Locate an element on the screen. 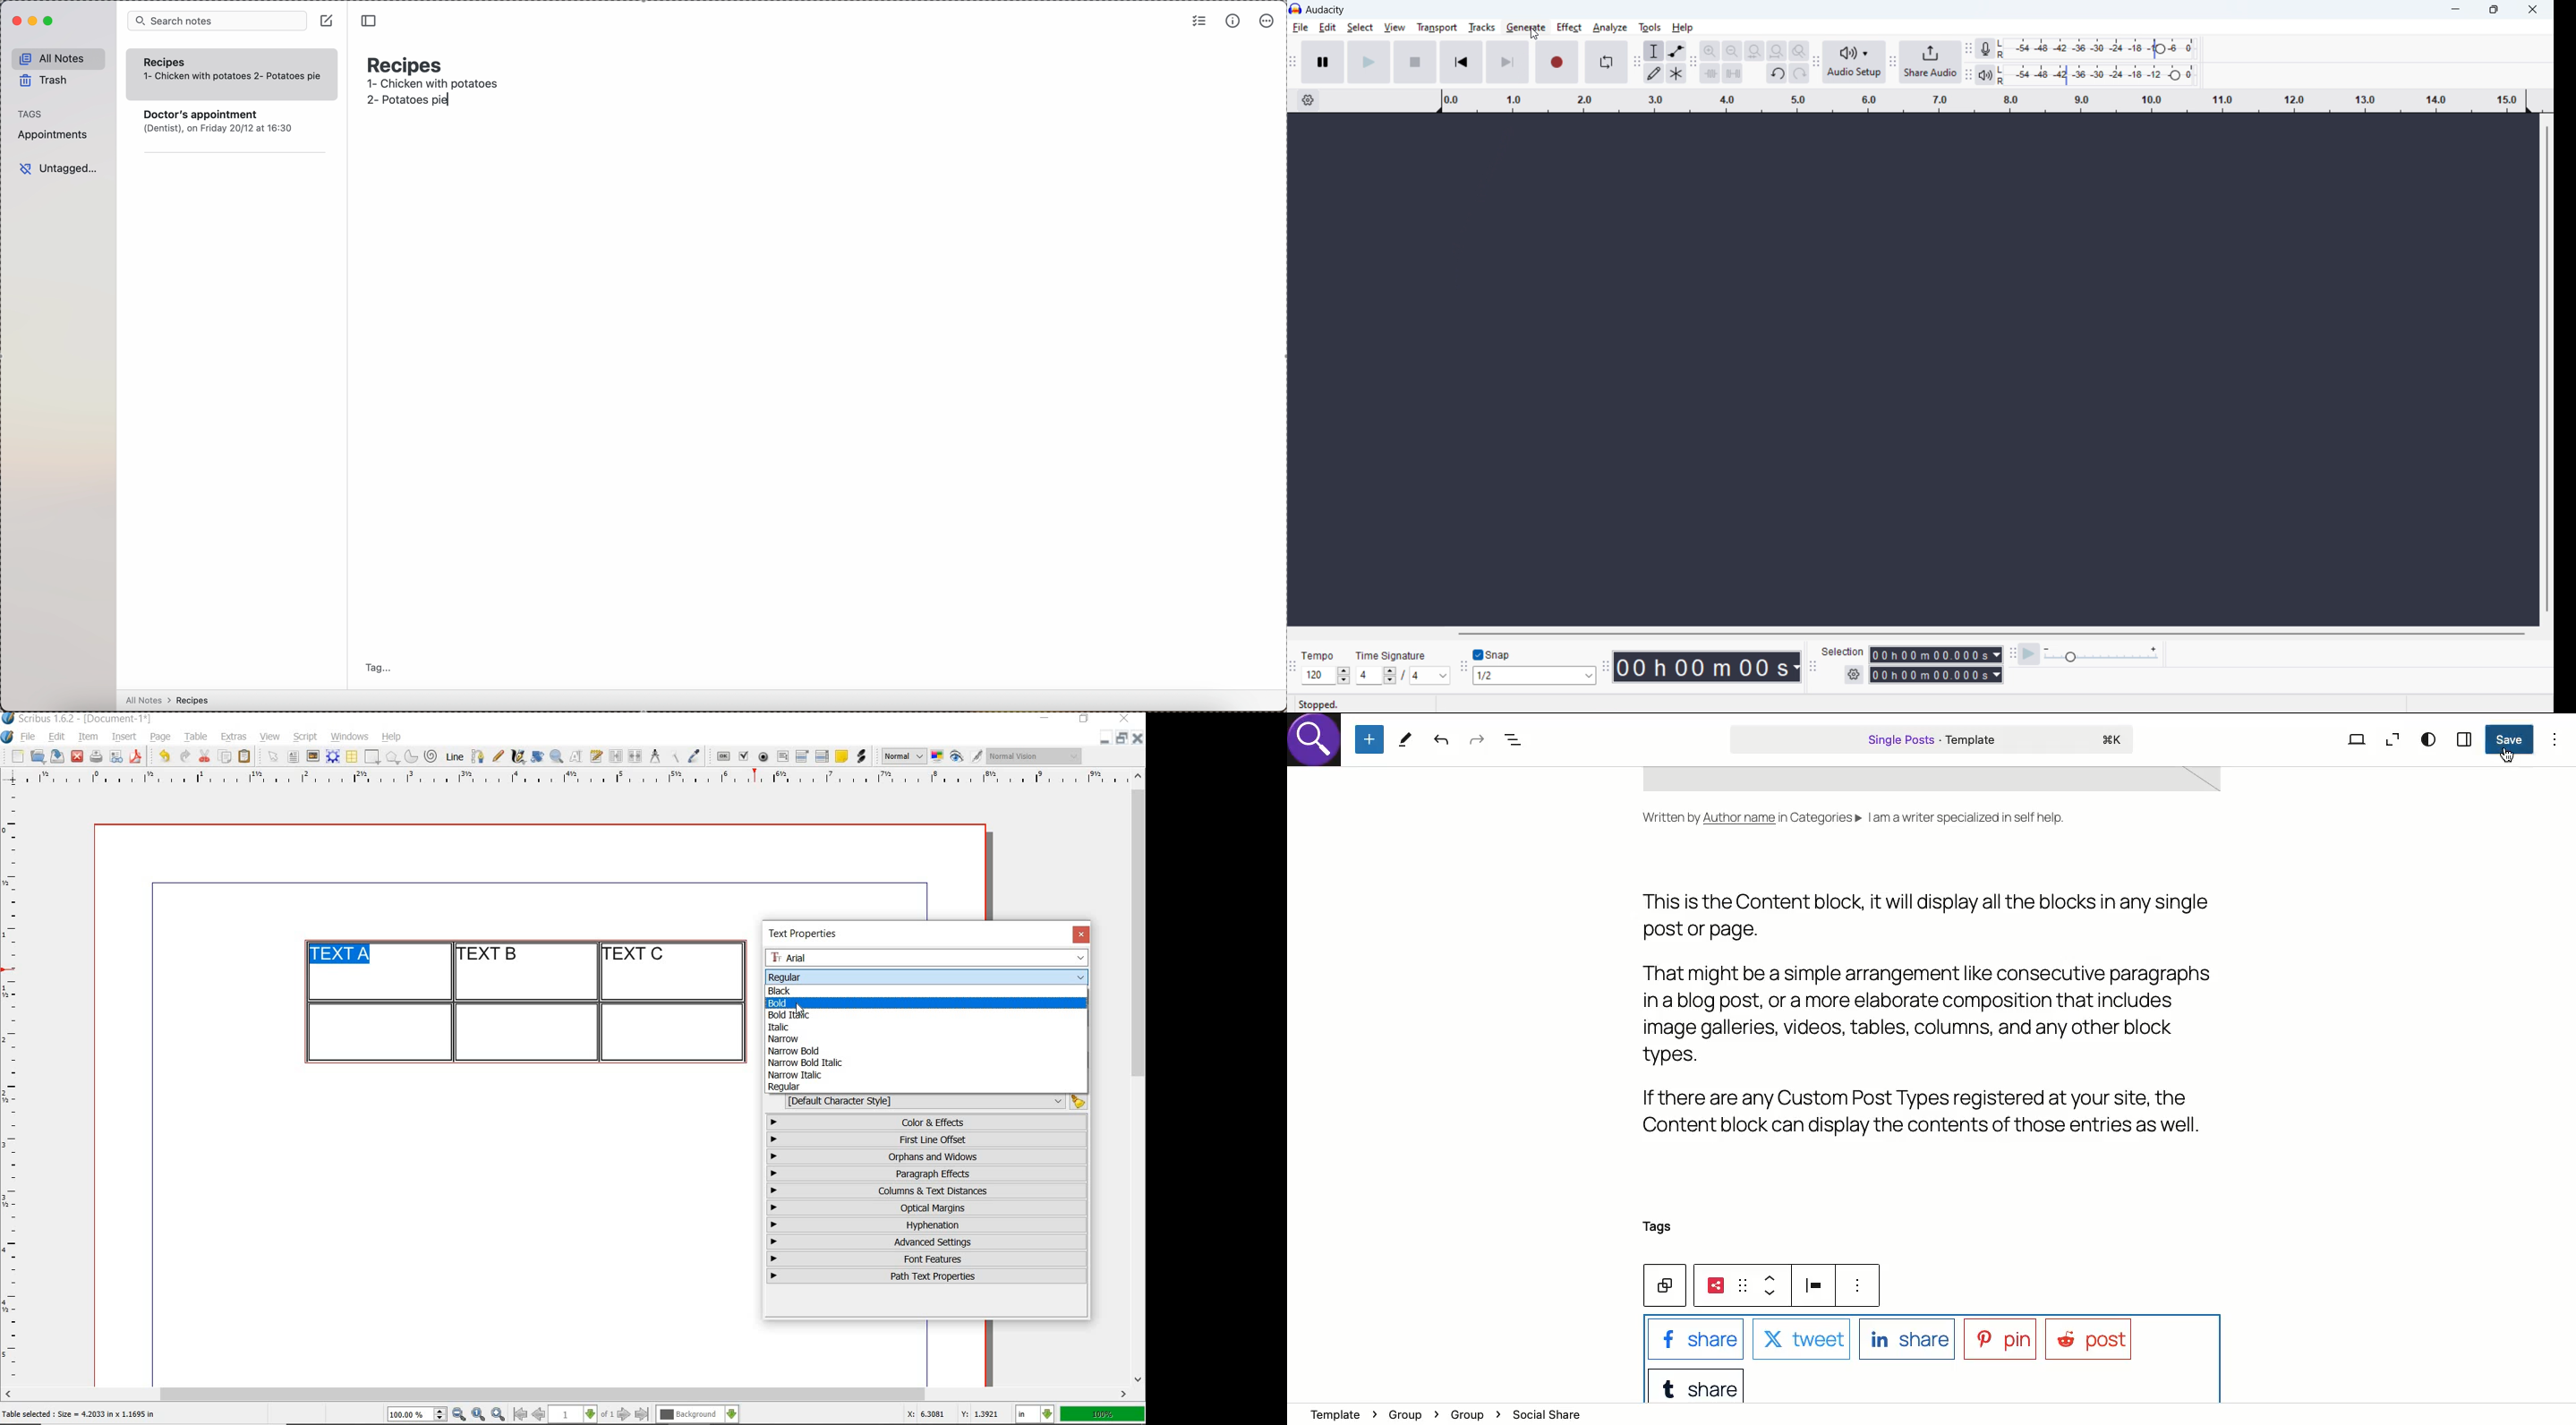 The width and height of the screenshot is (2576, 1428). ruler is located at coordinates (582, 779).